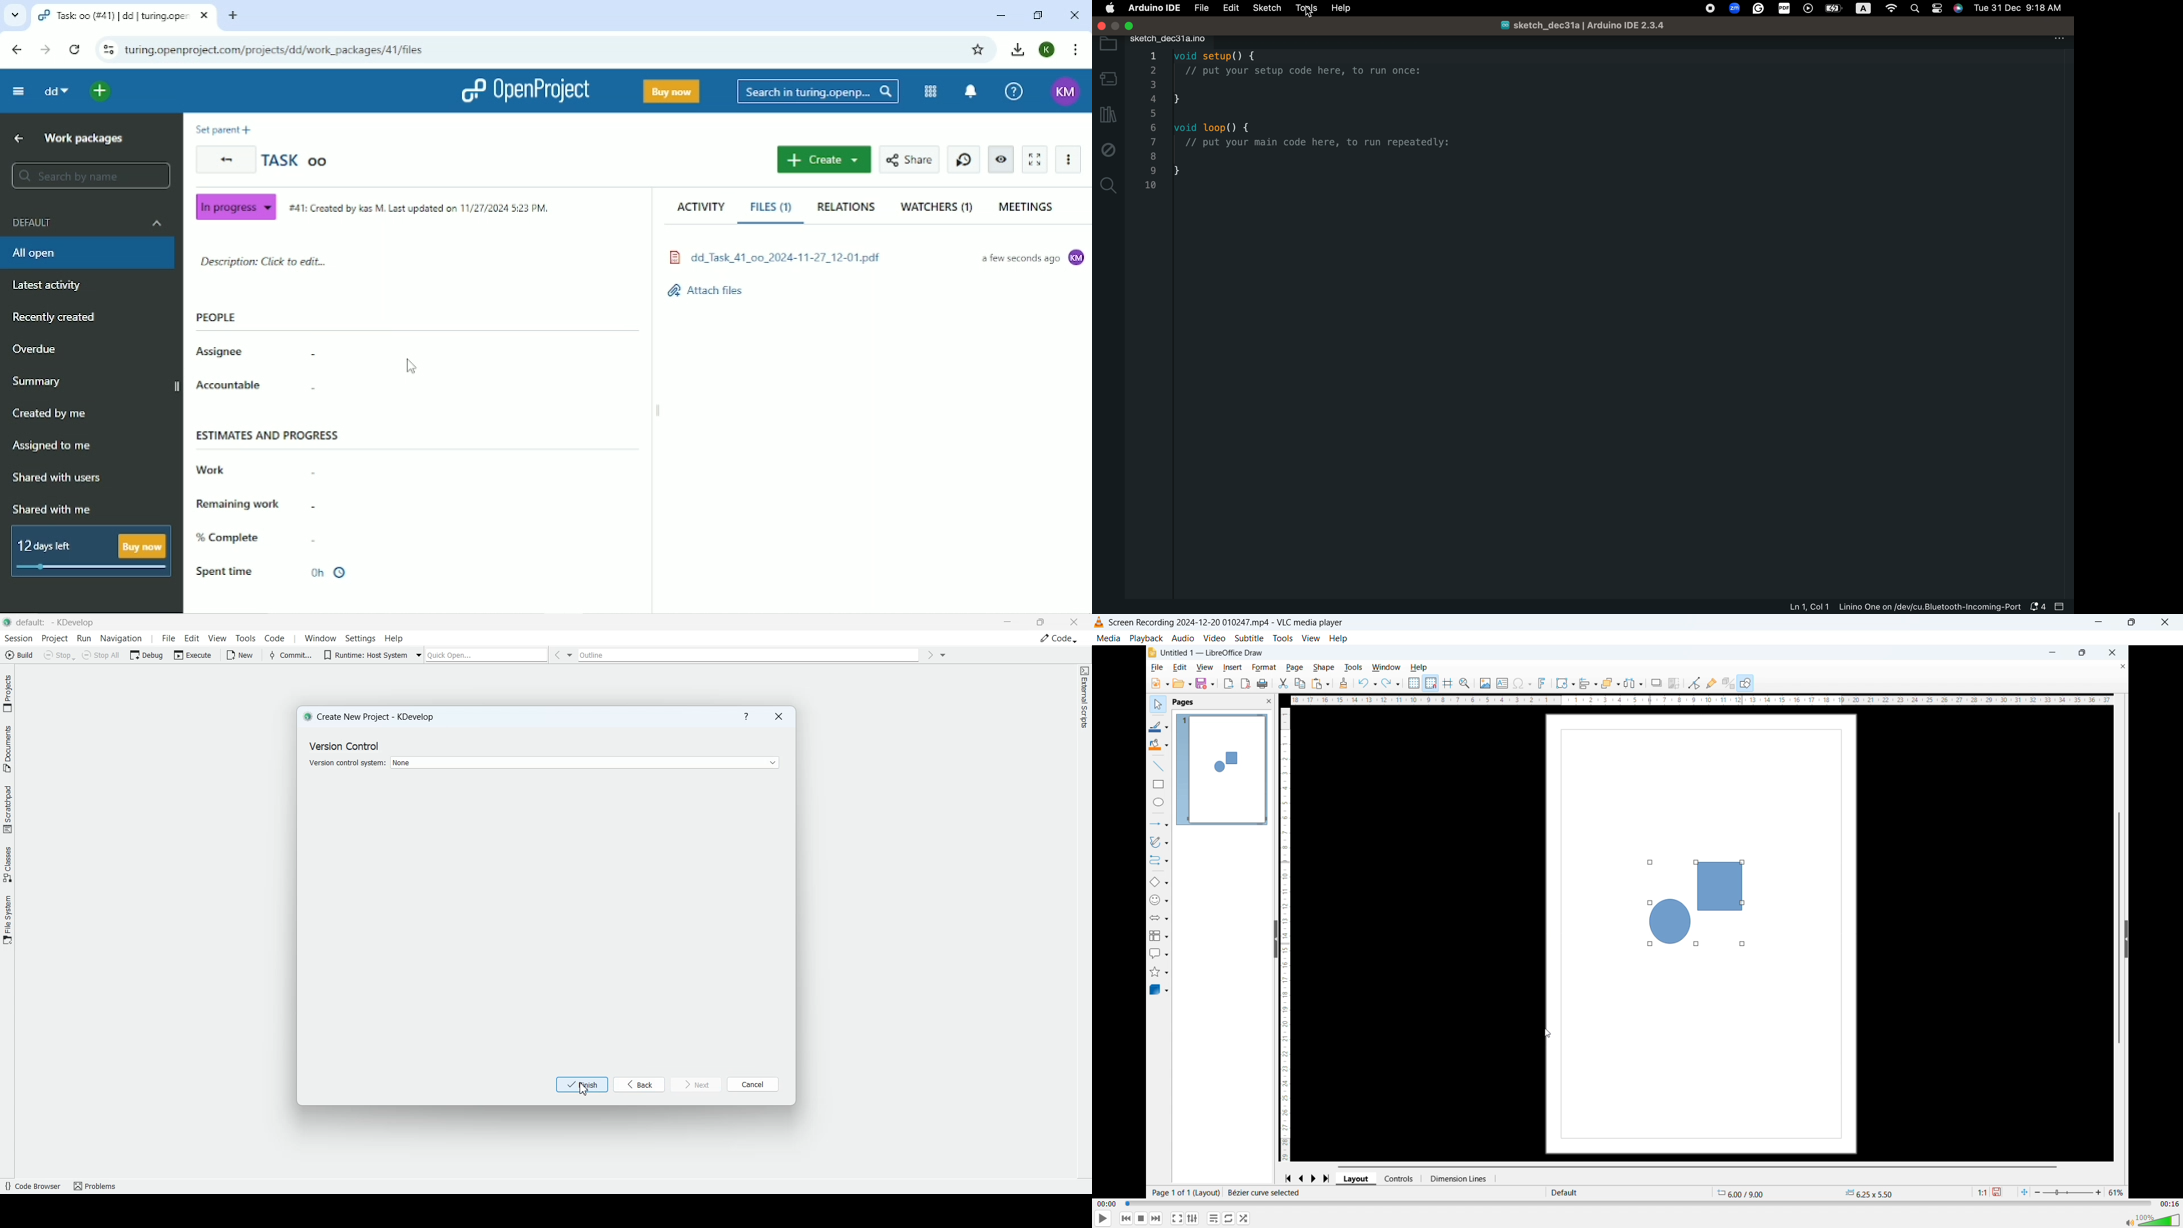  Describe the element at coordinates (7, 748) in the screenshot. I see `Documents` at that location.